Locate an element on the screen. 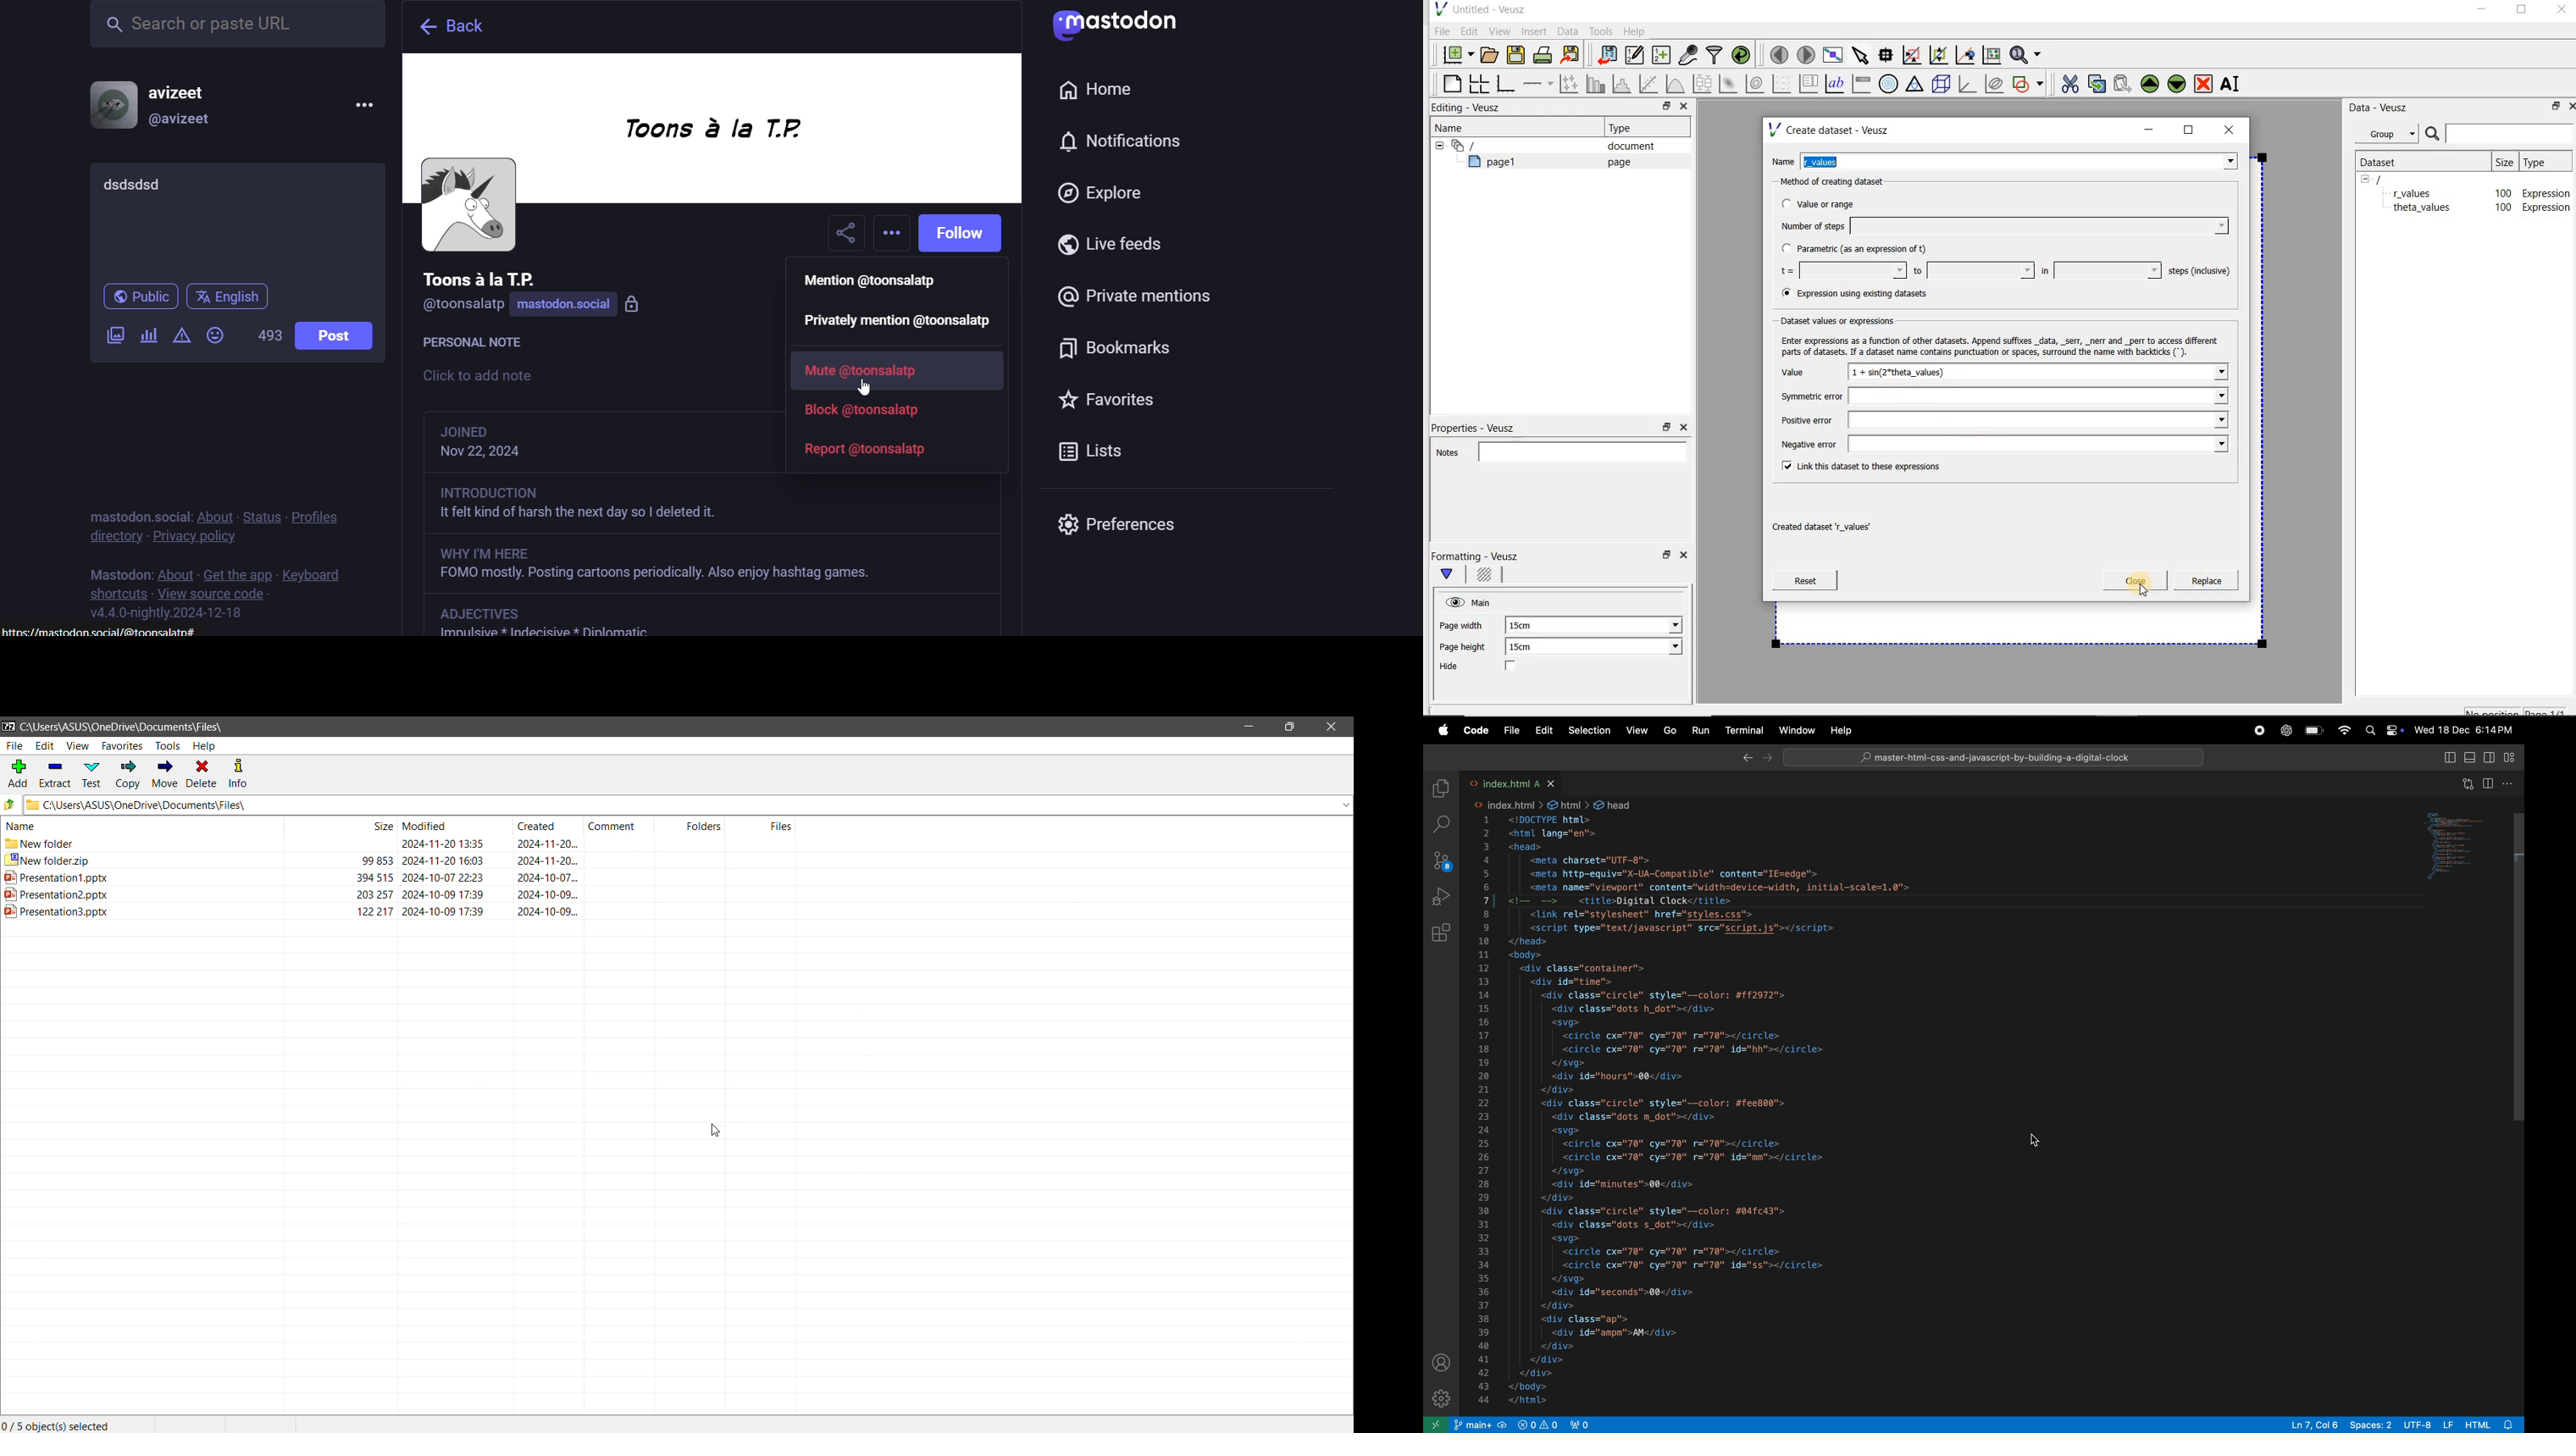 This screenshot has width=2576, height=1456. whats on your mind is located at coordinates (235, 220).